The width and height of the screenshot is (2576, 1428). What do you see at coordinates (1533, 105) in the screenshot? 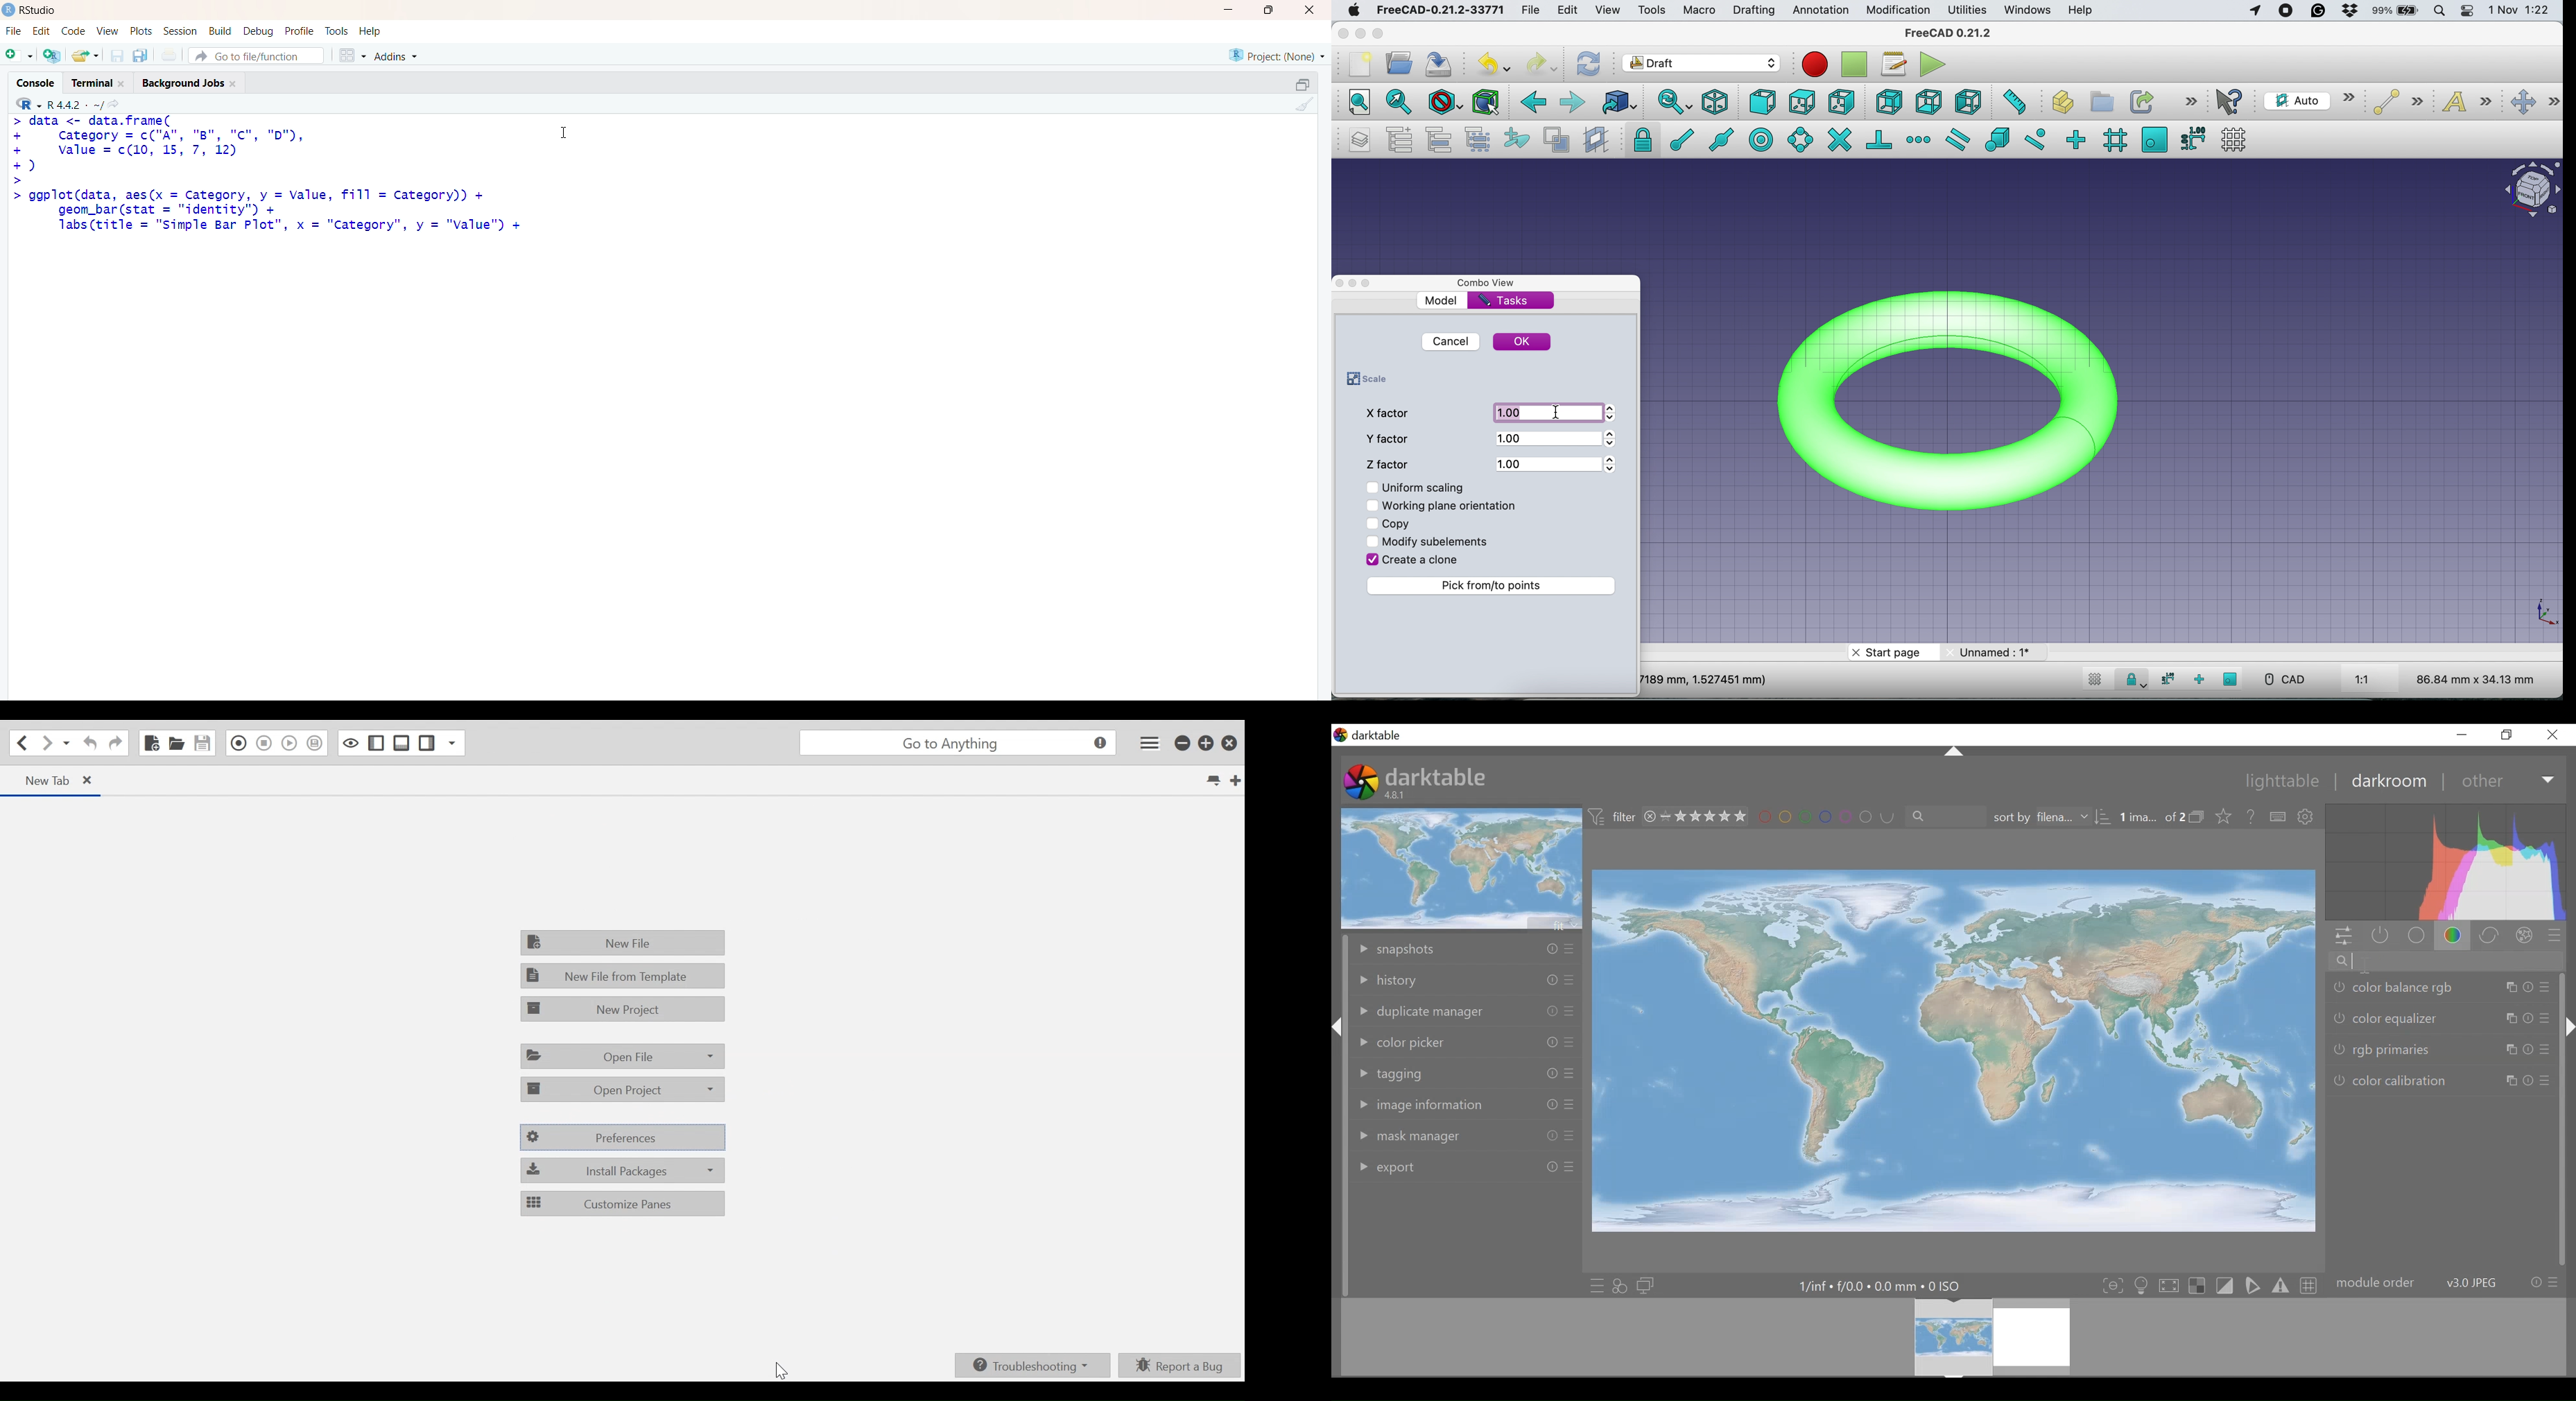
I see `backward` at bounding box center [1533, 105].